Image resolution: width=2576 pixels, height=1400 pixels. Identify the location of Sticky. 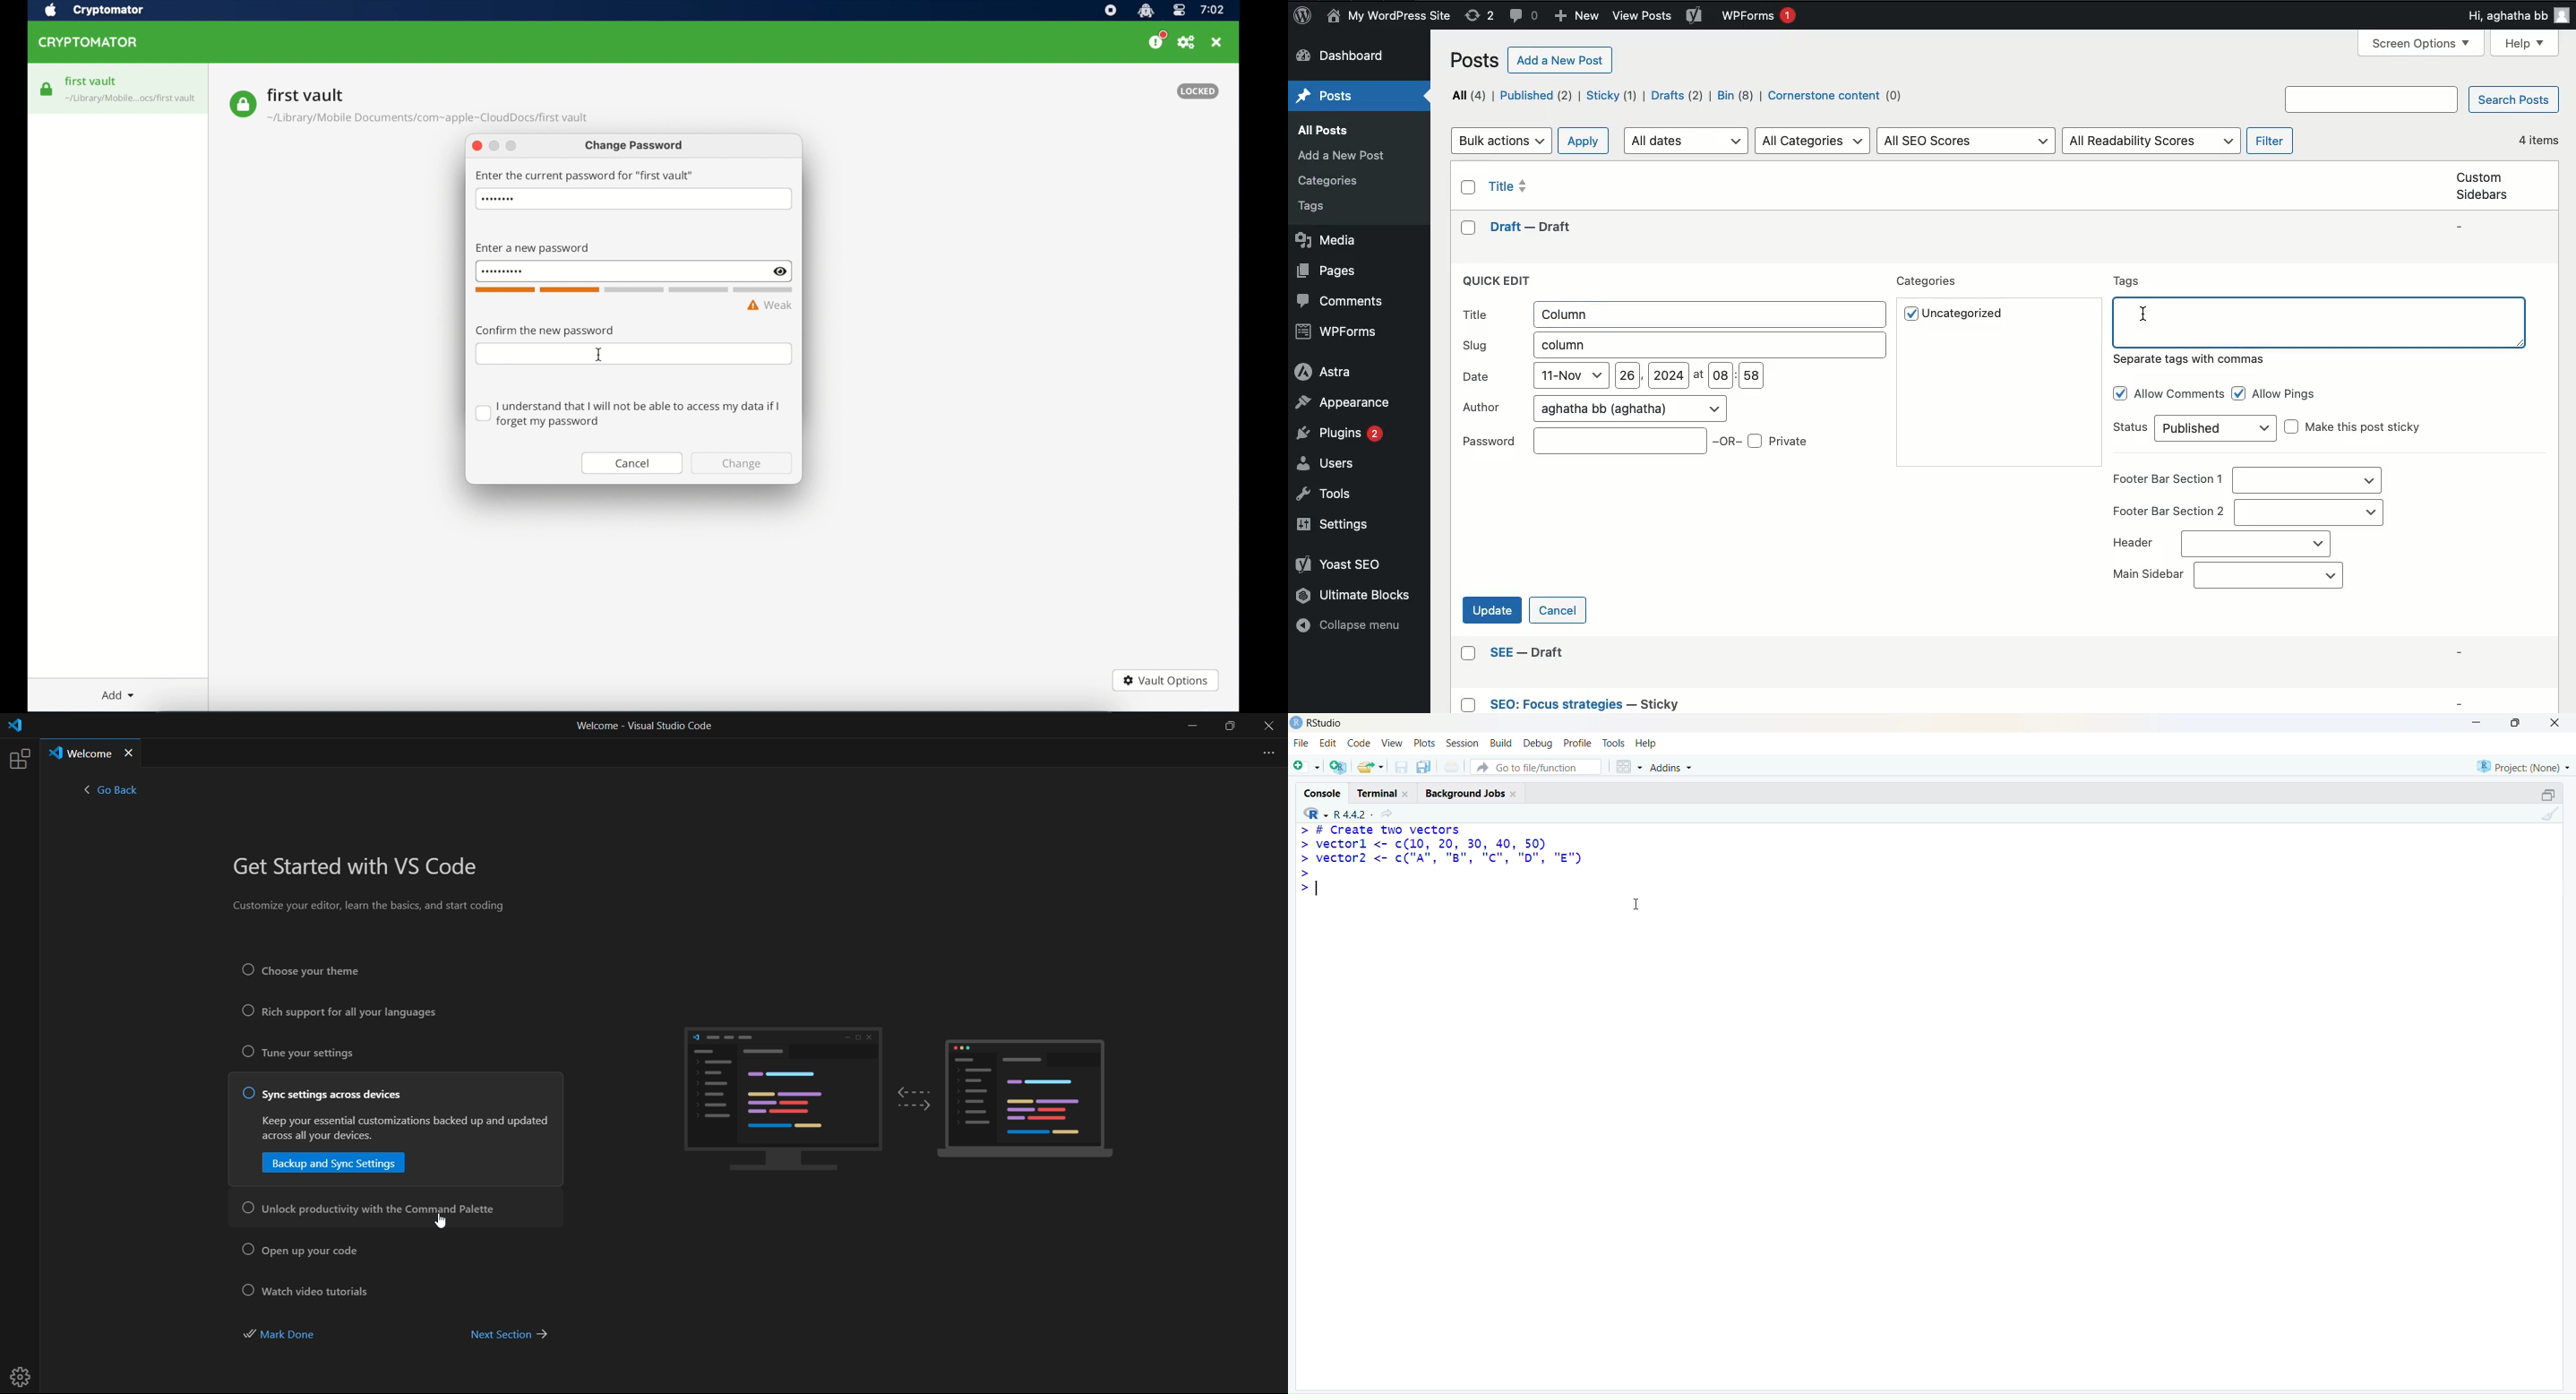
(1612, 96).